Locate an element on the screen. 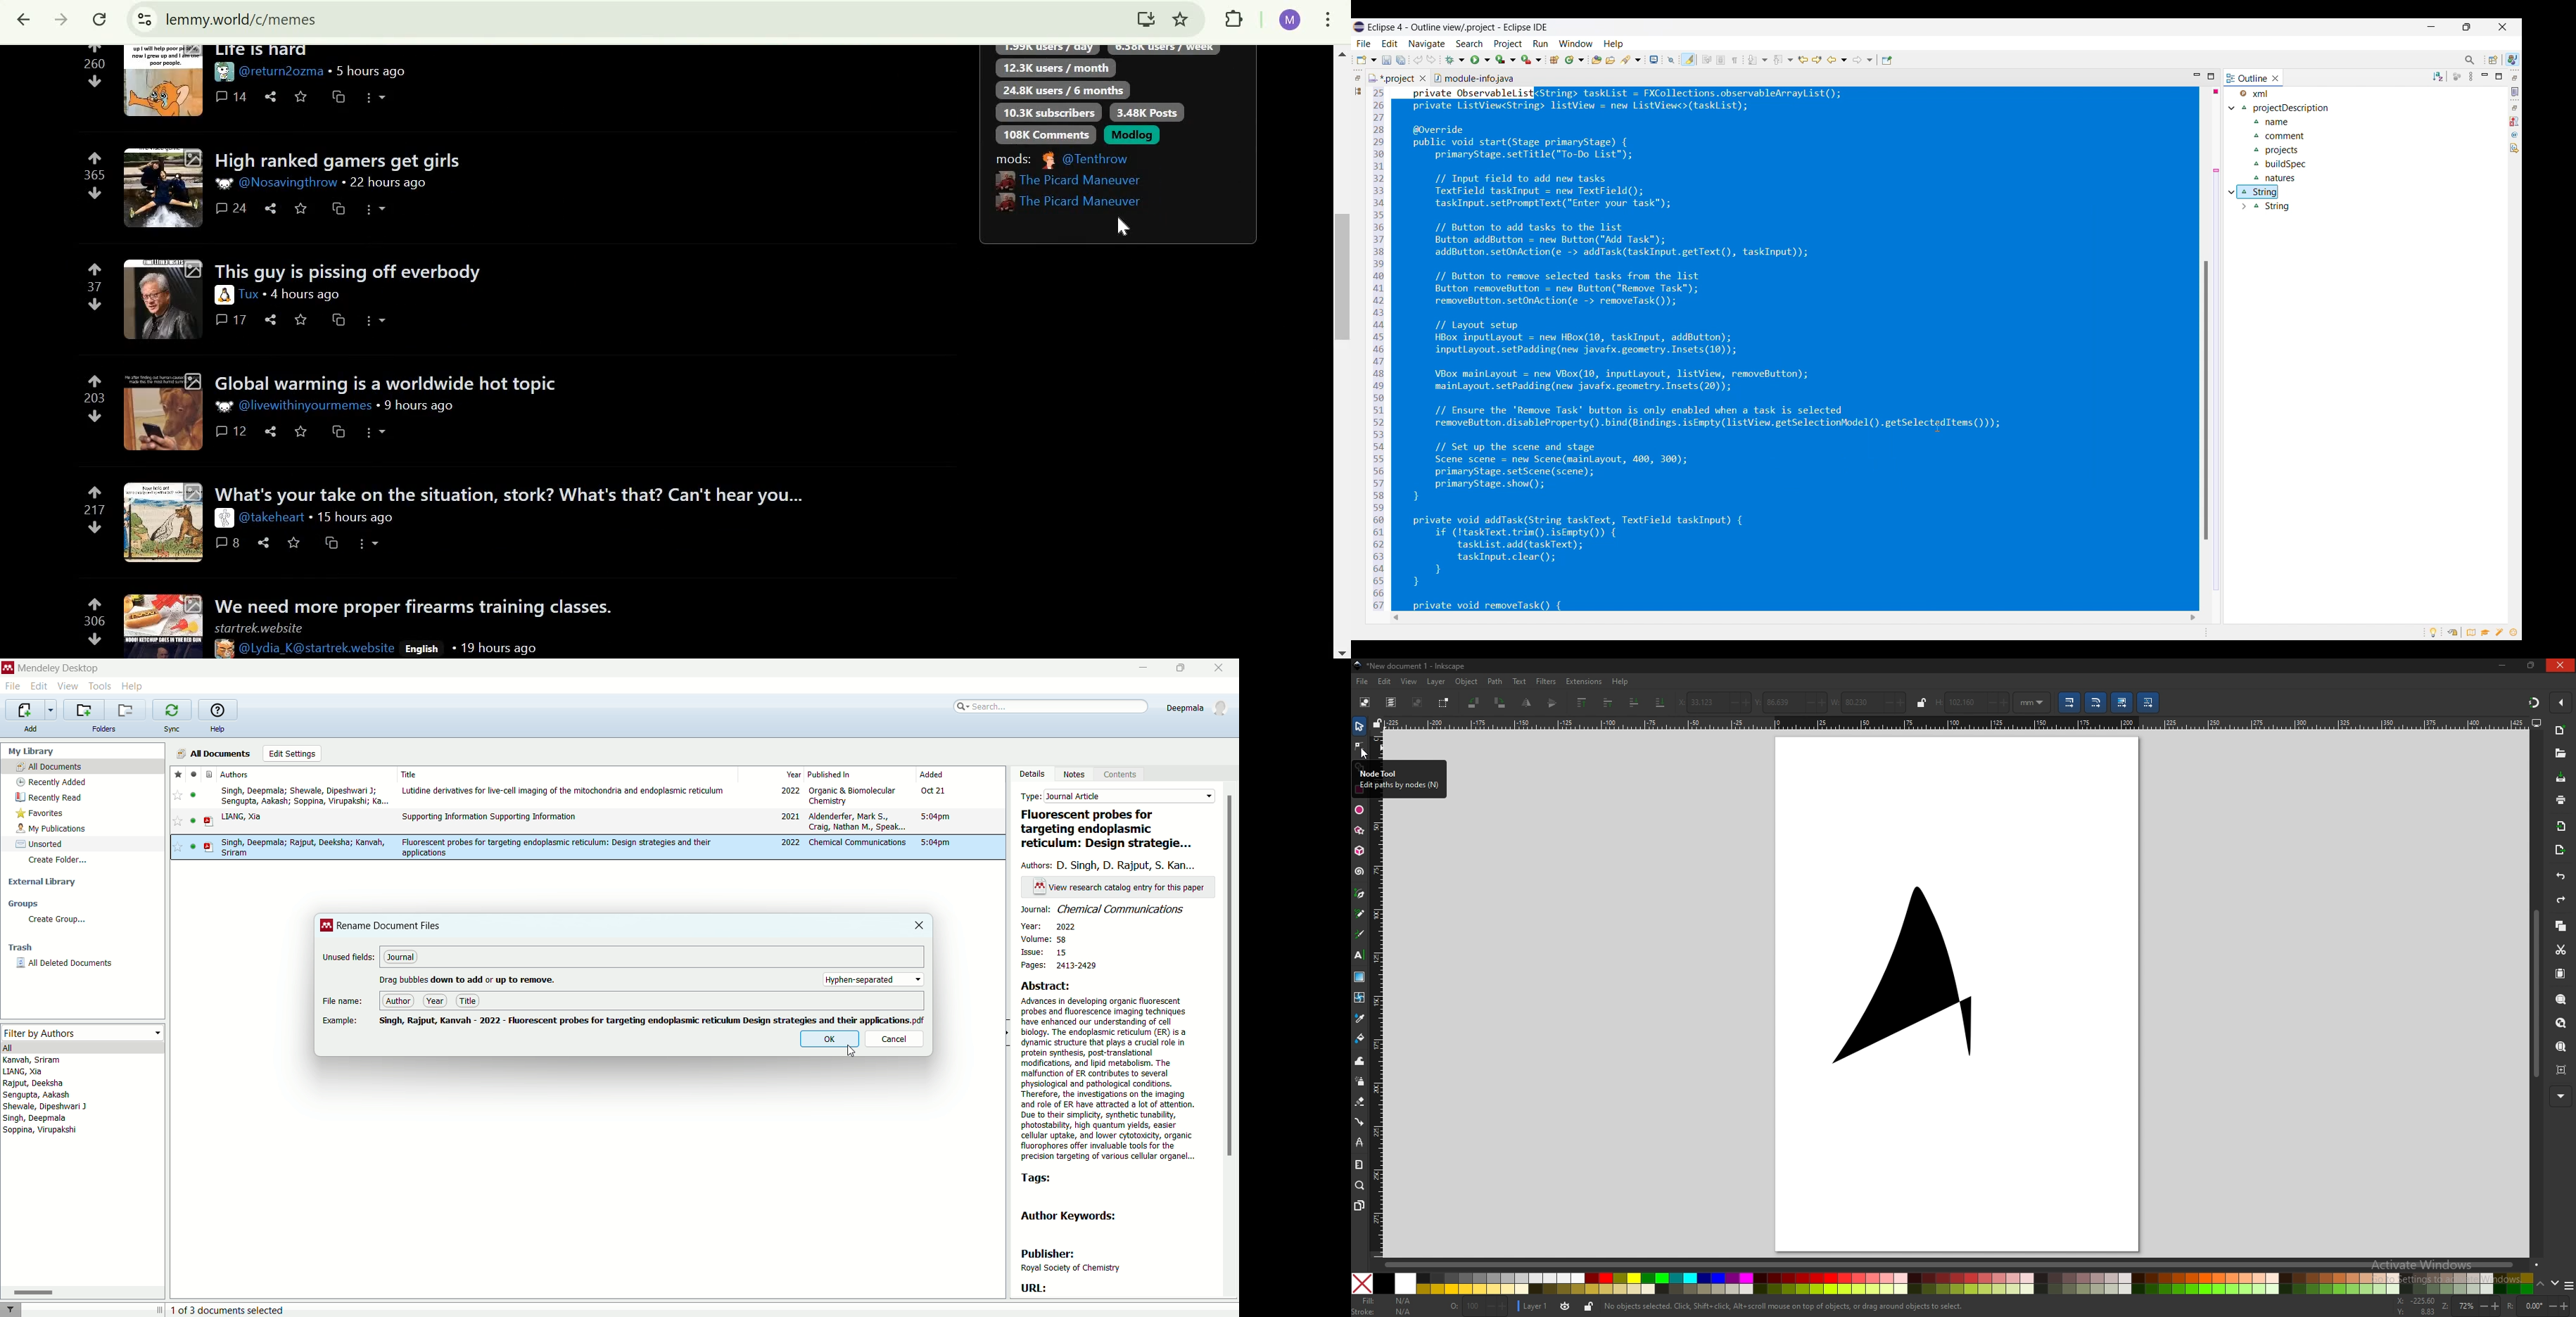 The image size is (2576, 1344). cut is located at coordinates (2561, 949).